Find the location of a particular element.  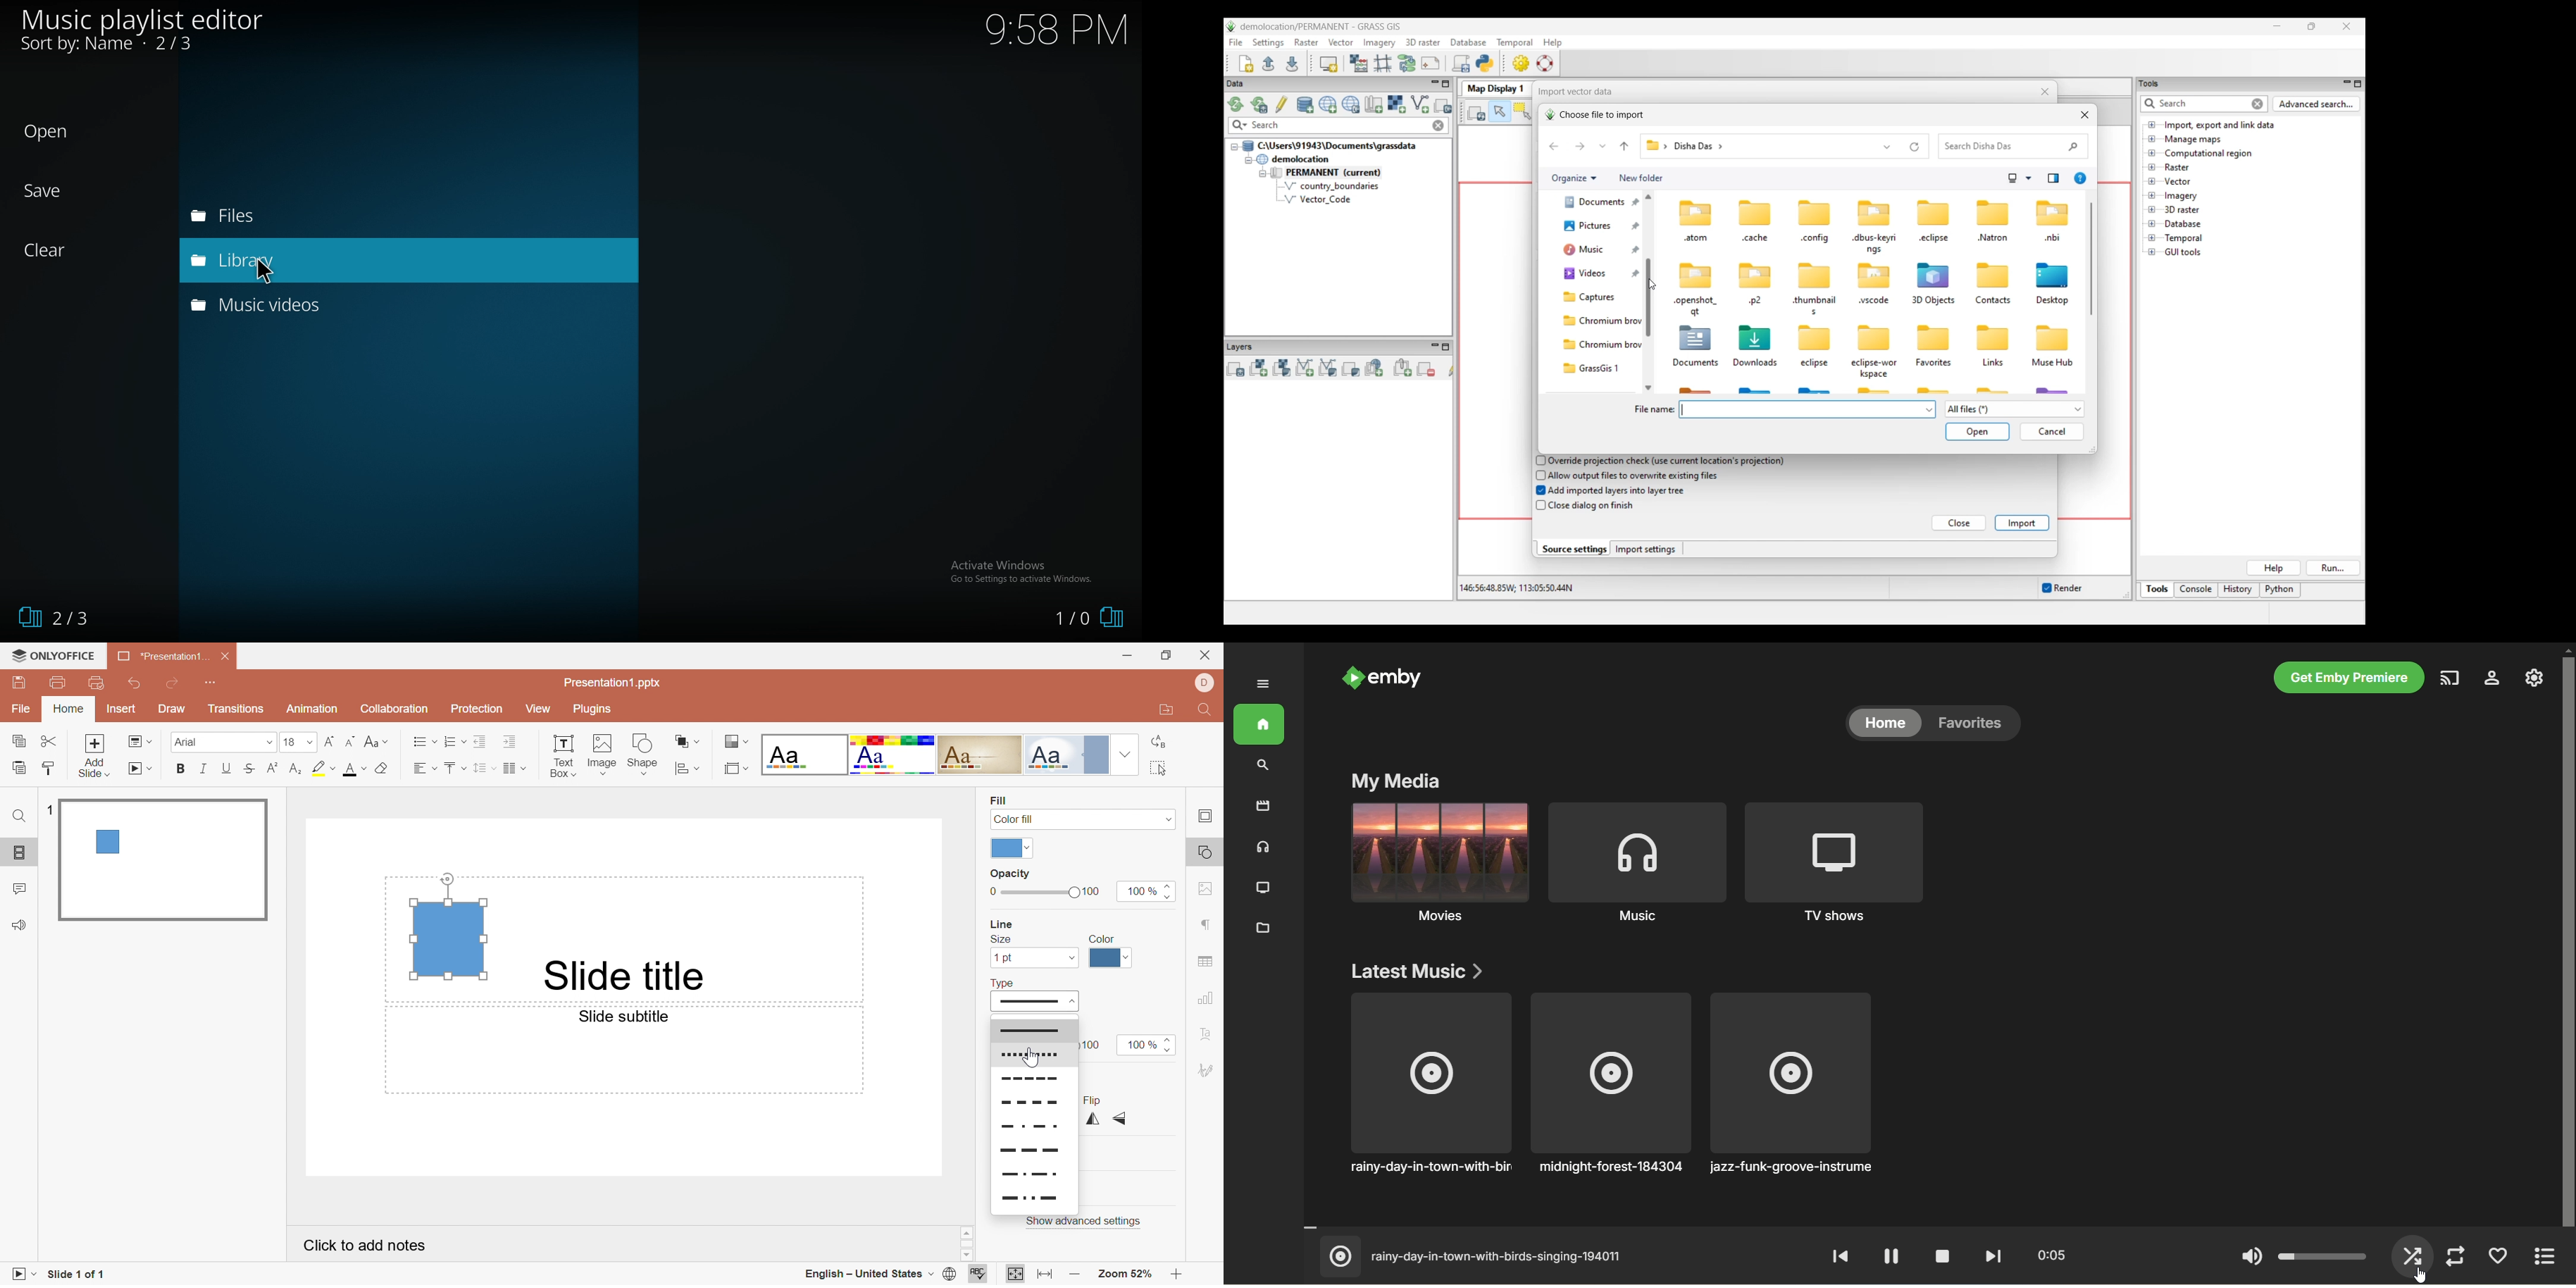

Flip is located at coordinates (1090, 1100).